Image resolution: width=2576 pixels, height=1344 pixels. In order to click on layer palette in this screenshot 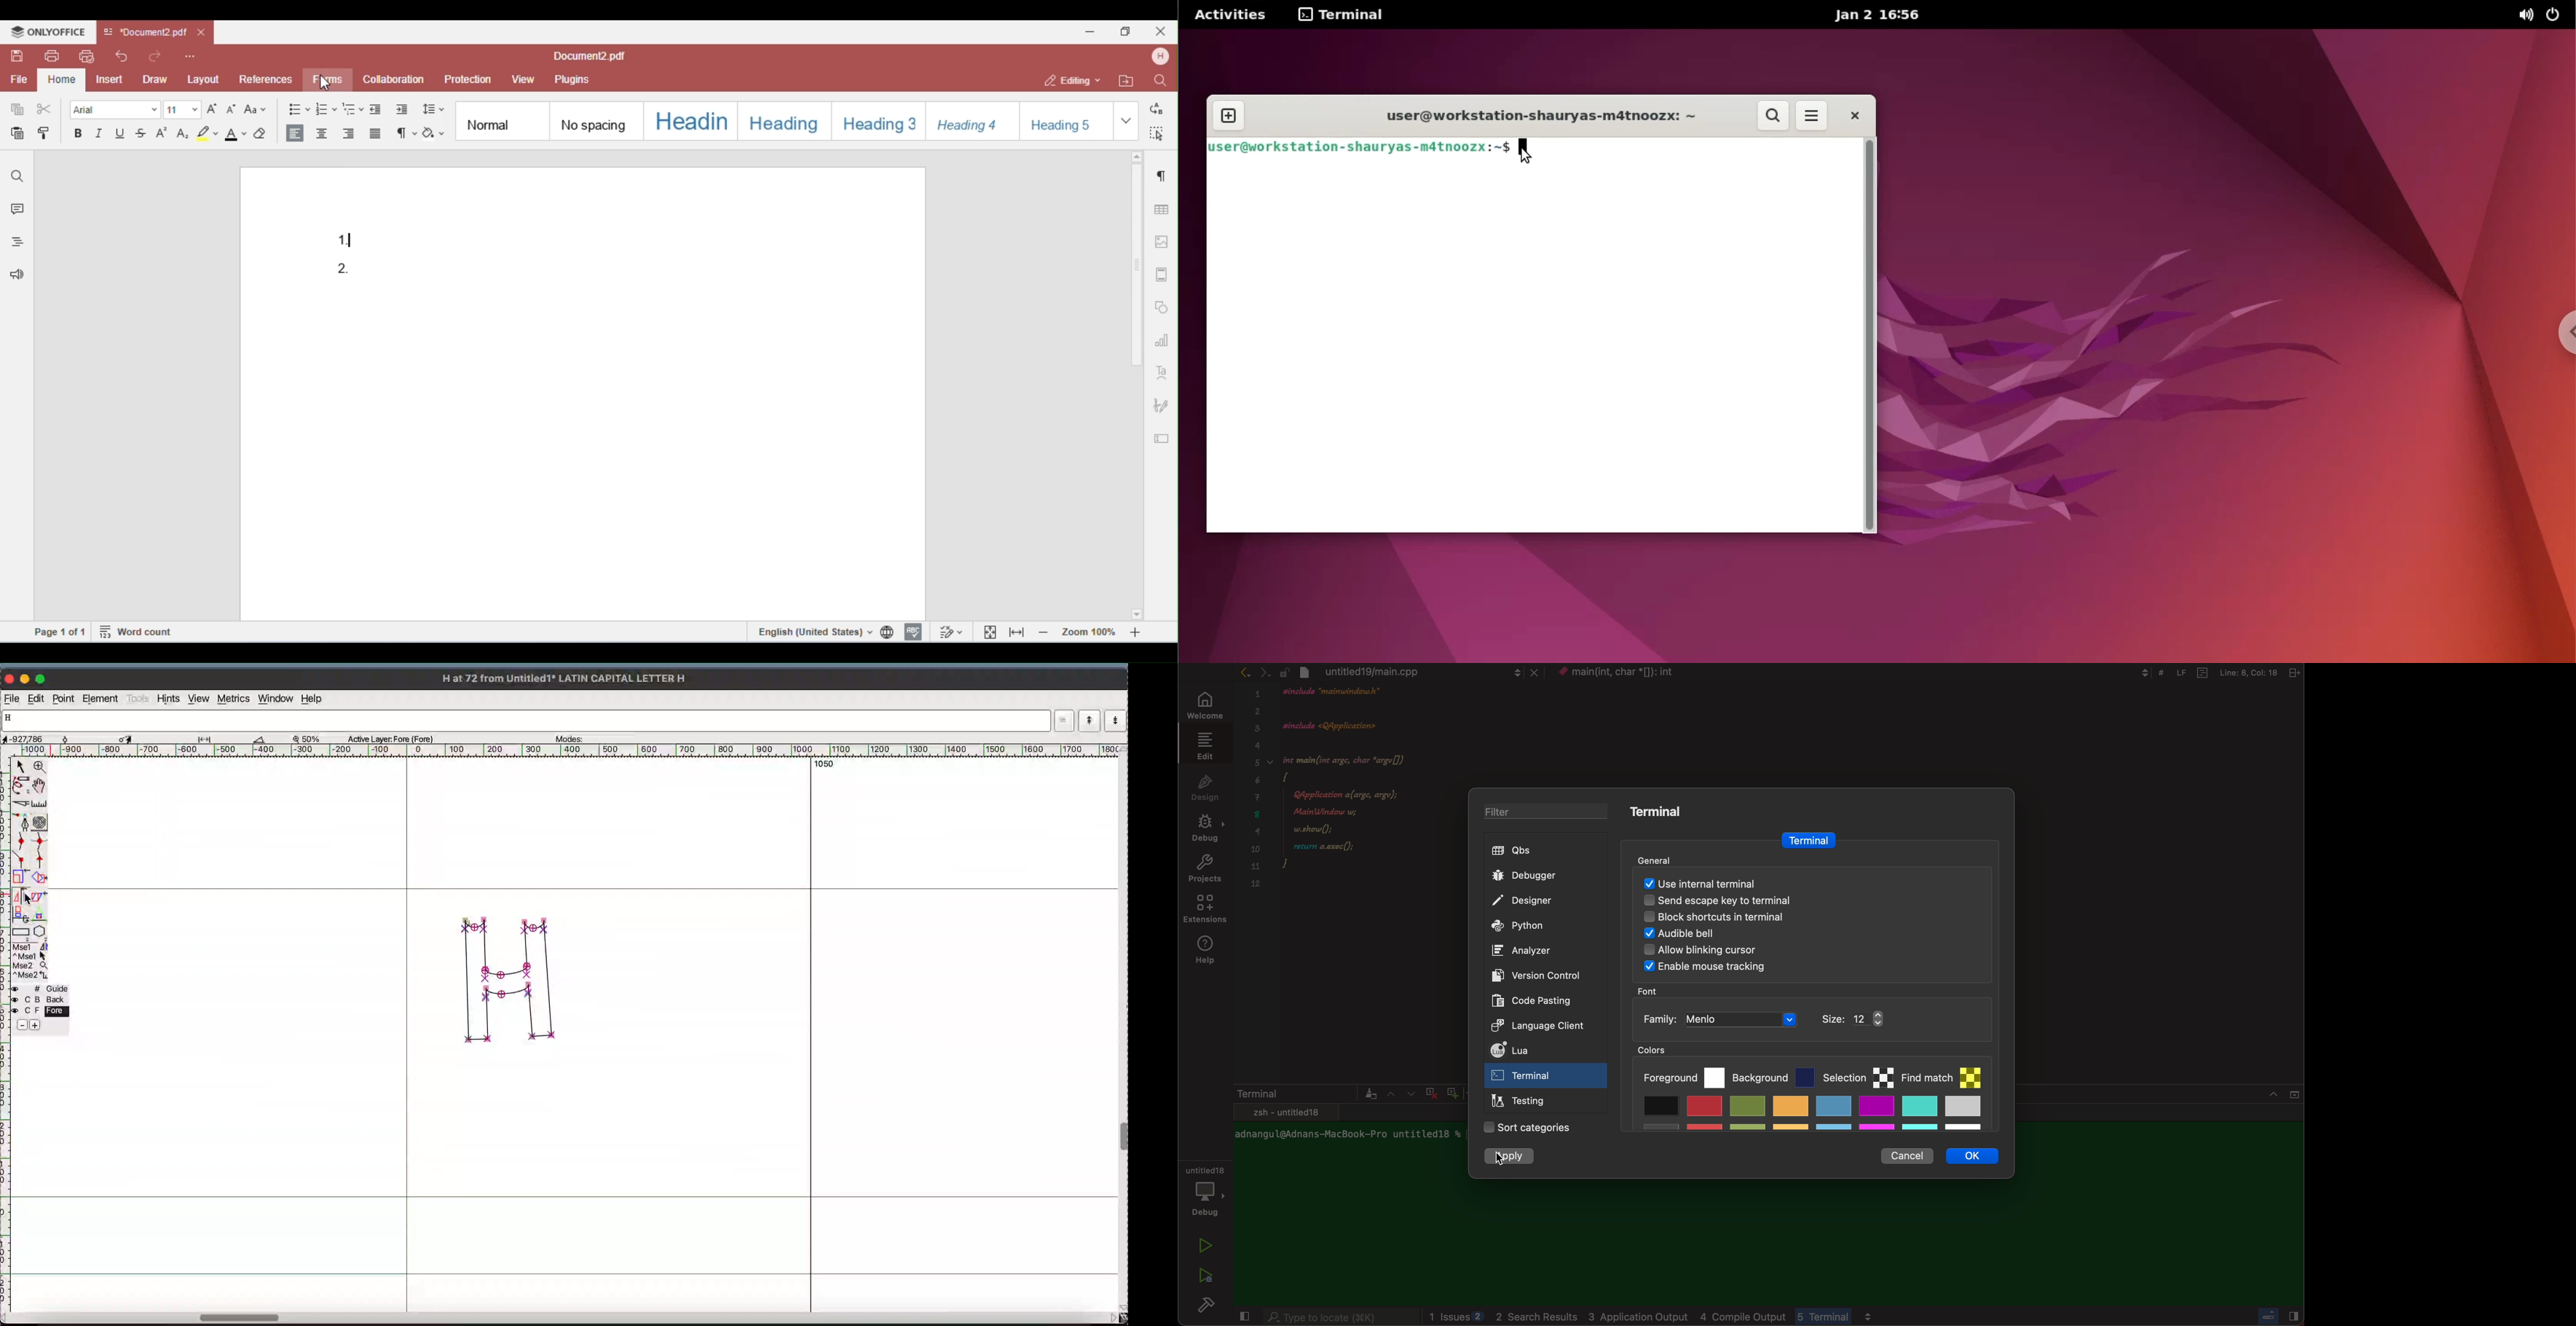, I will do `click(41, 1007)`.